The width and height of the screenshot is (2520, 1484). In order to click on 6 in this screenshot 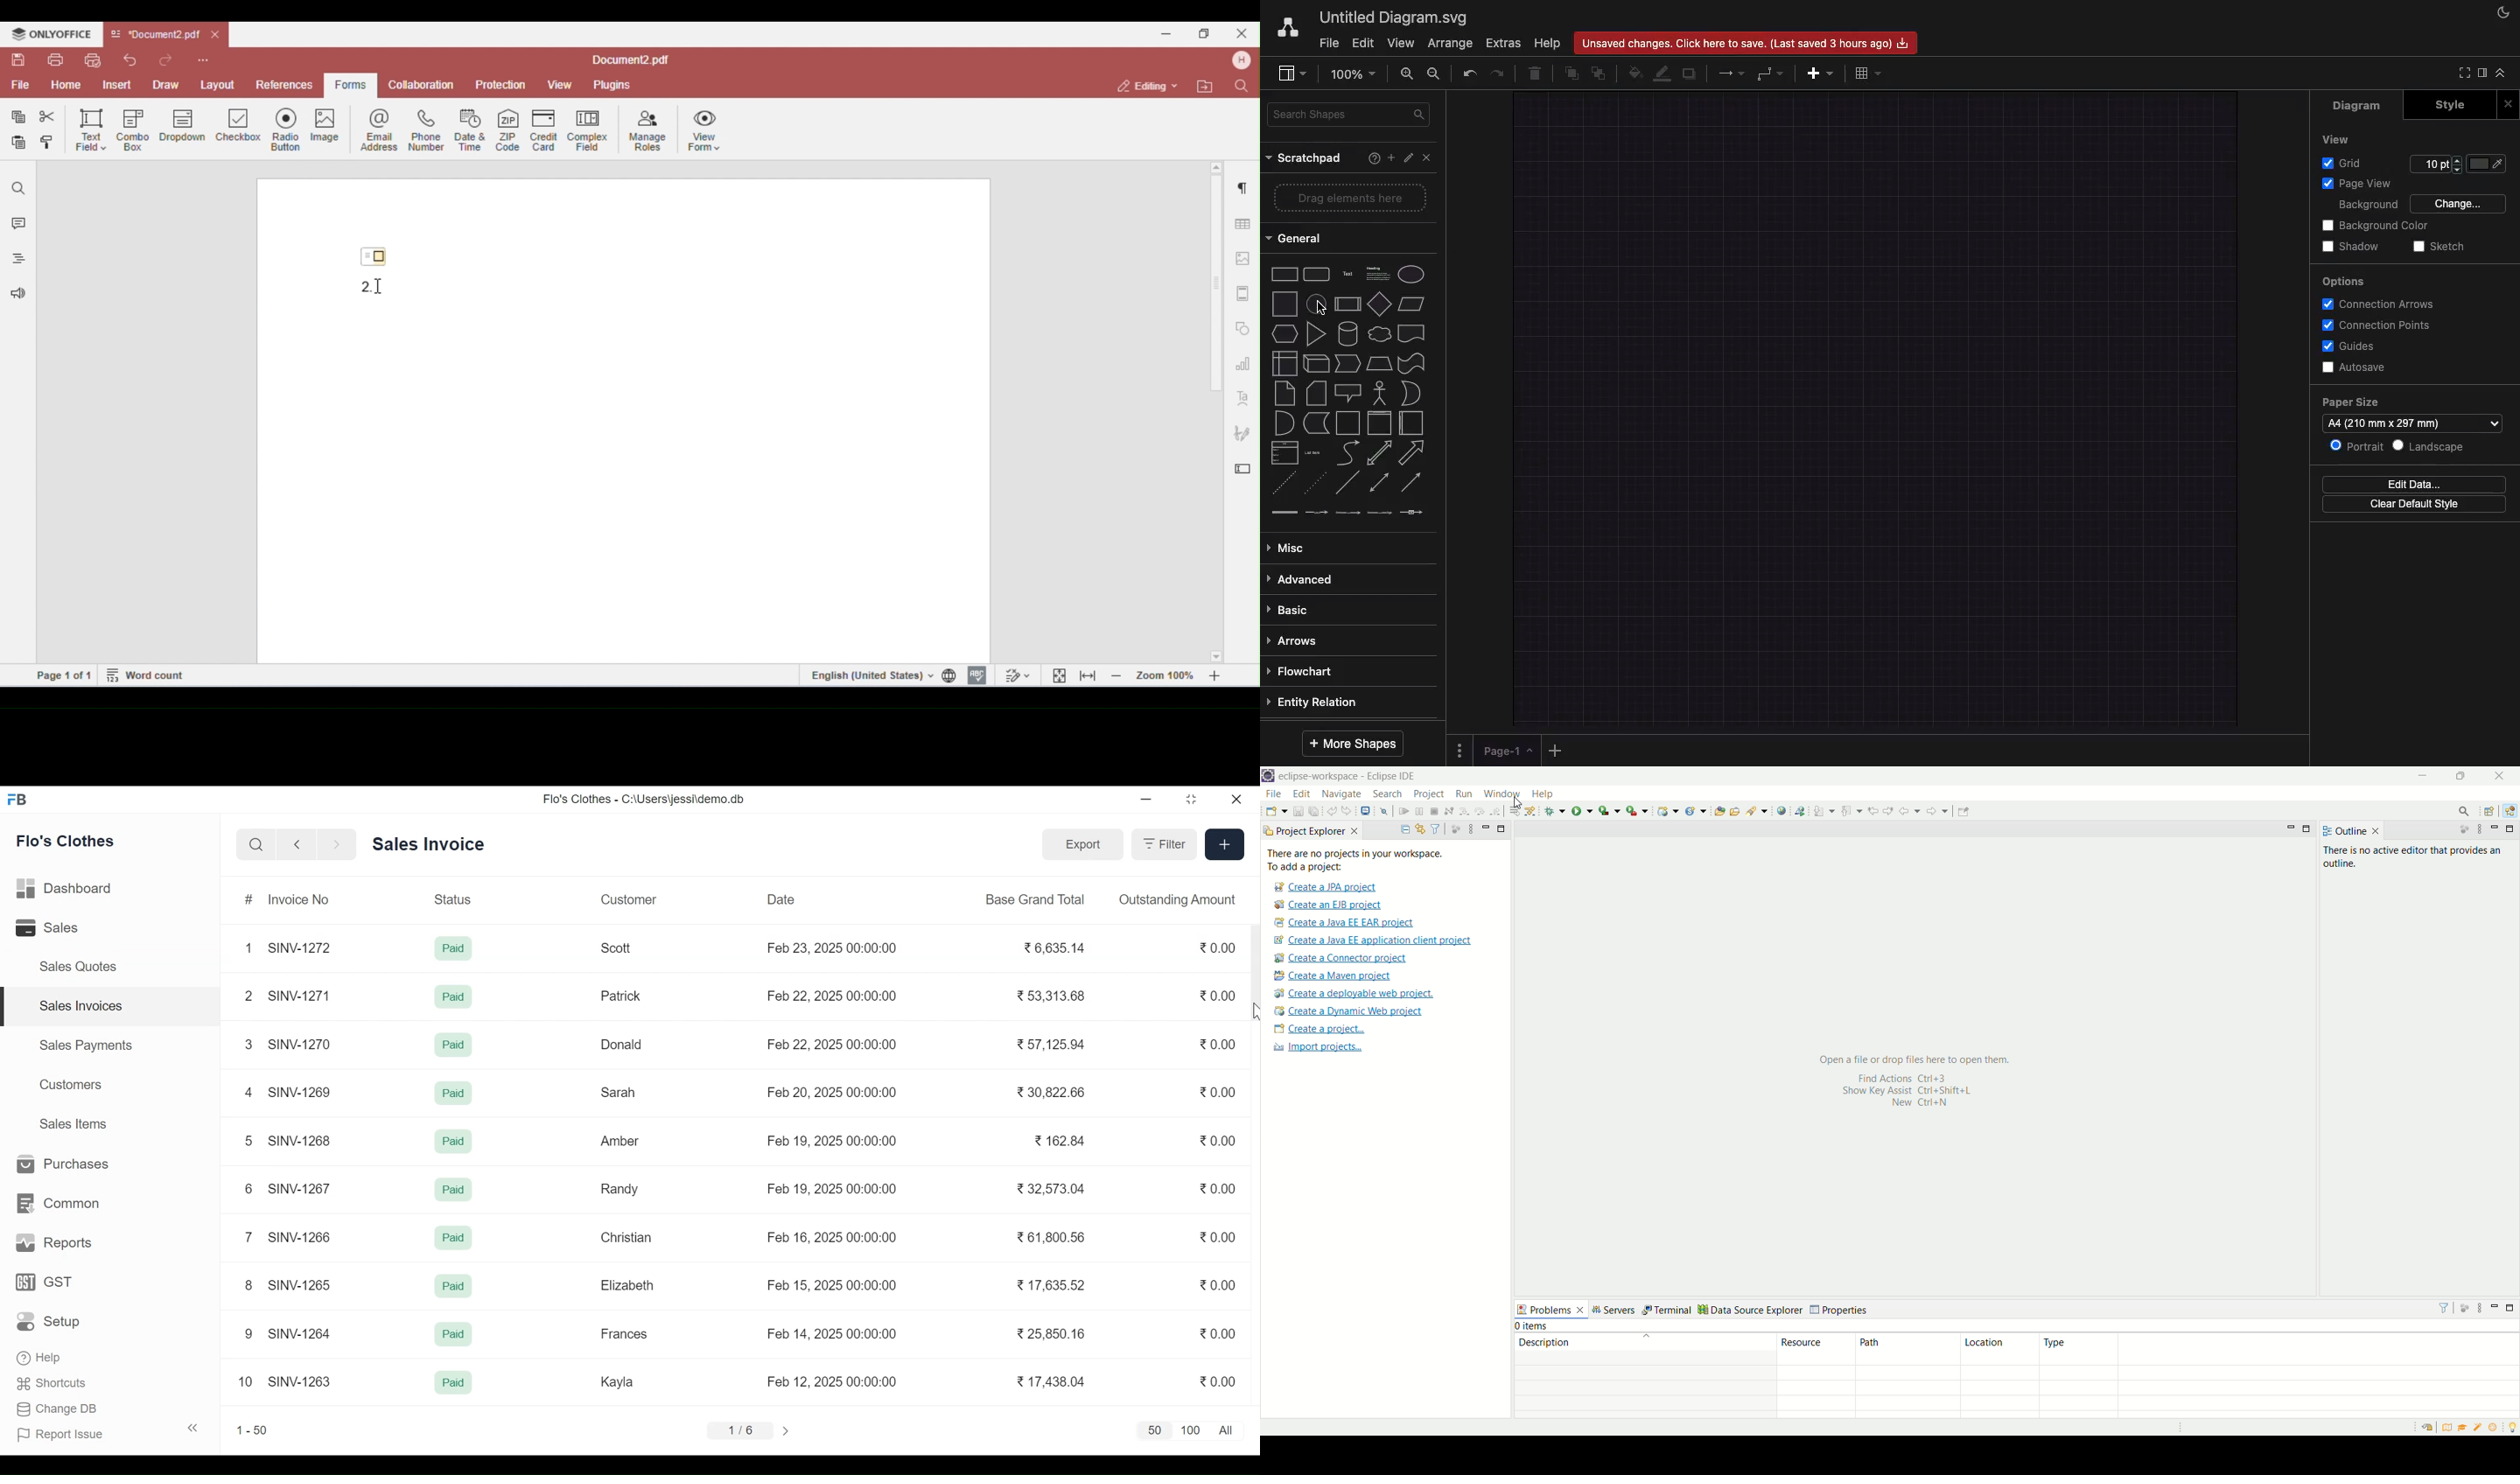, I will do `click(247, 1188)`.